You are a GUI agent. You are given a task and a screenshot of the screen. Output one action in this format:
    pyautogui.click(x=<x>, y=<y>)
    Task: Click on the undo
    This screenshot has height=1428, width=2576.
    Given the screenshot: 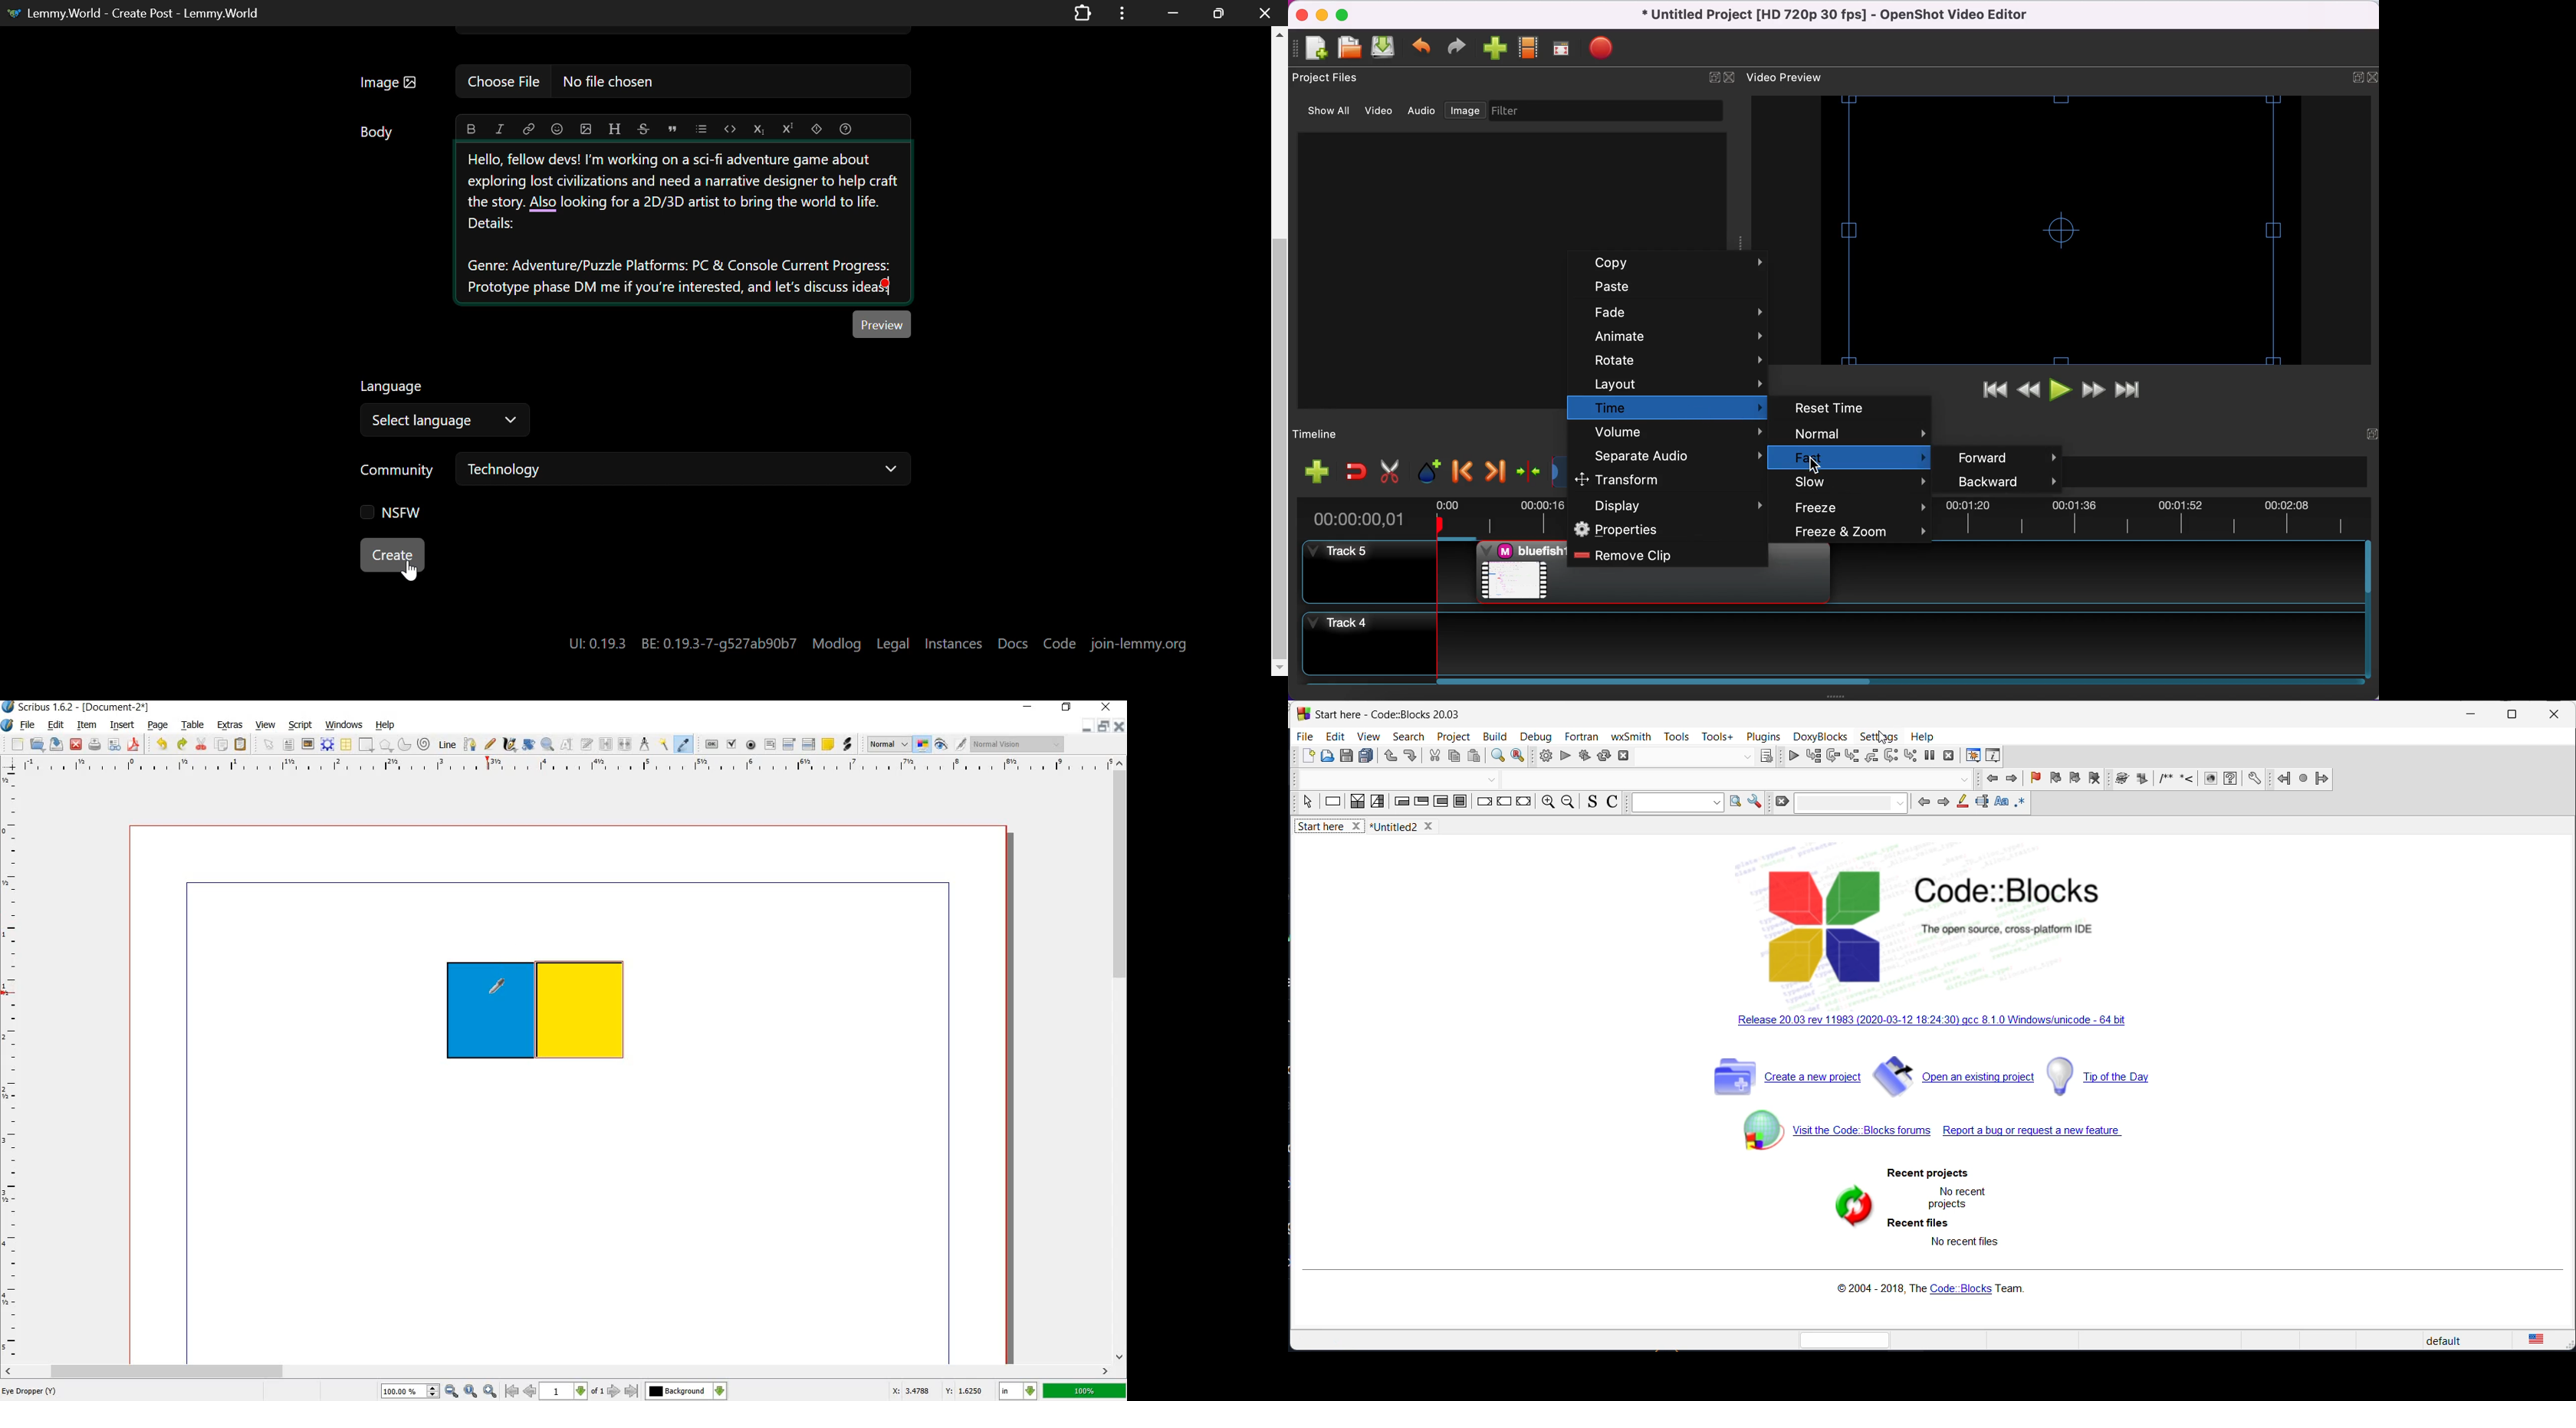 What is the action you would take?
    pyautogui.click(x=162, y=745)
    